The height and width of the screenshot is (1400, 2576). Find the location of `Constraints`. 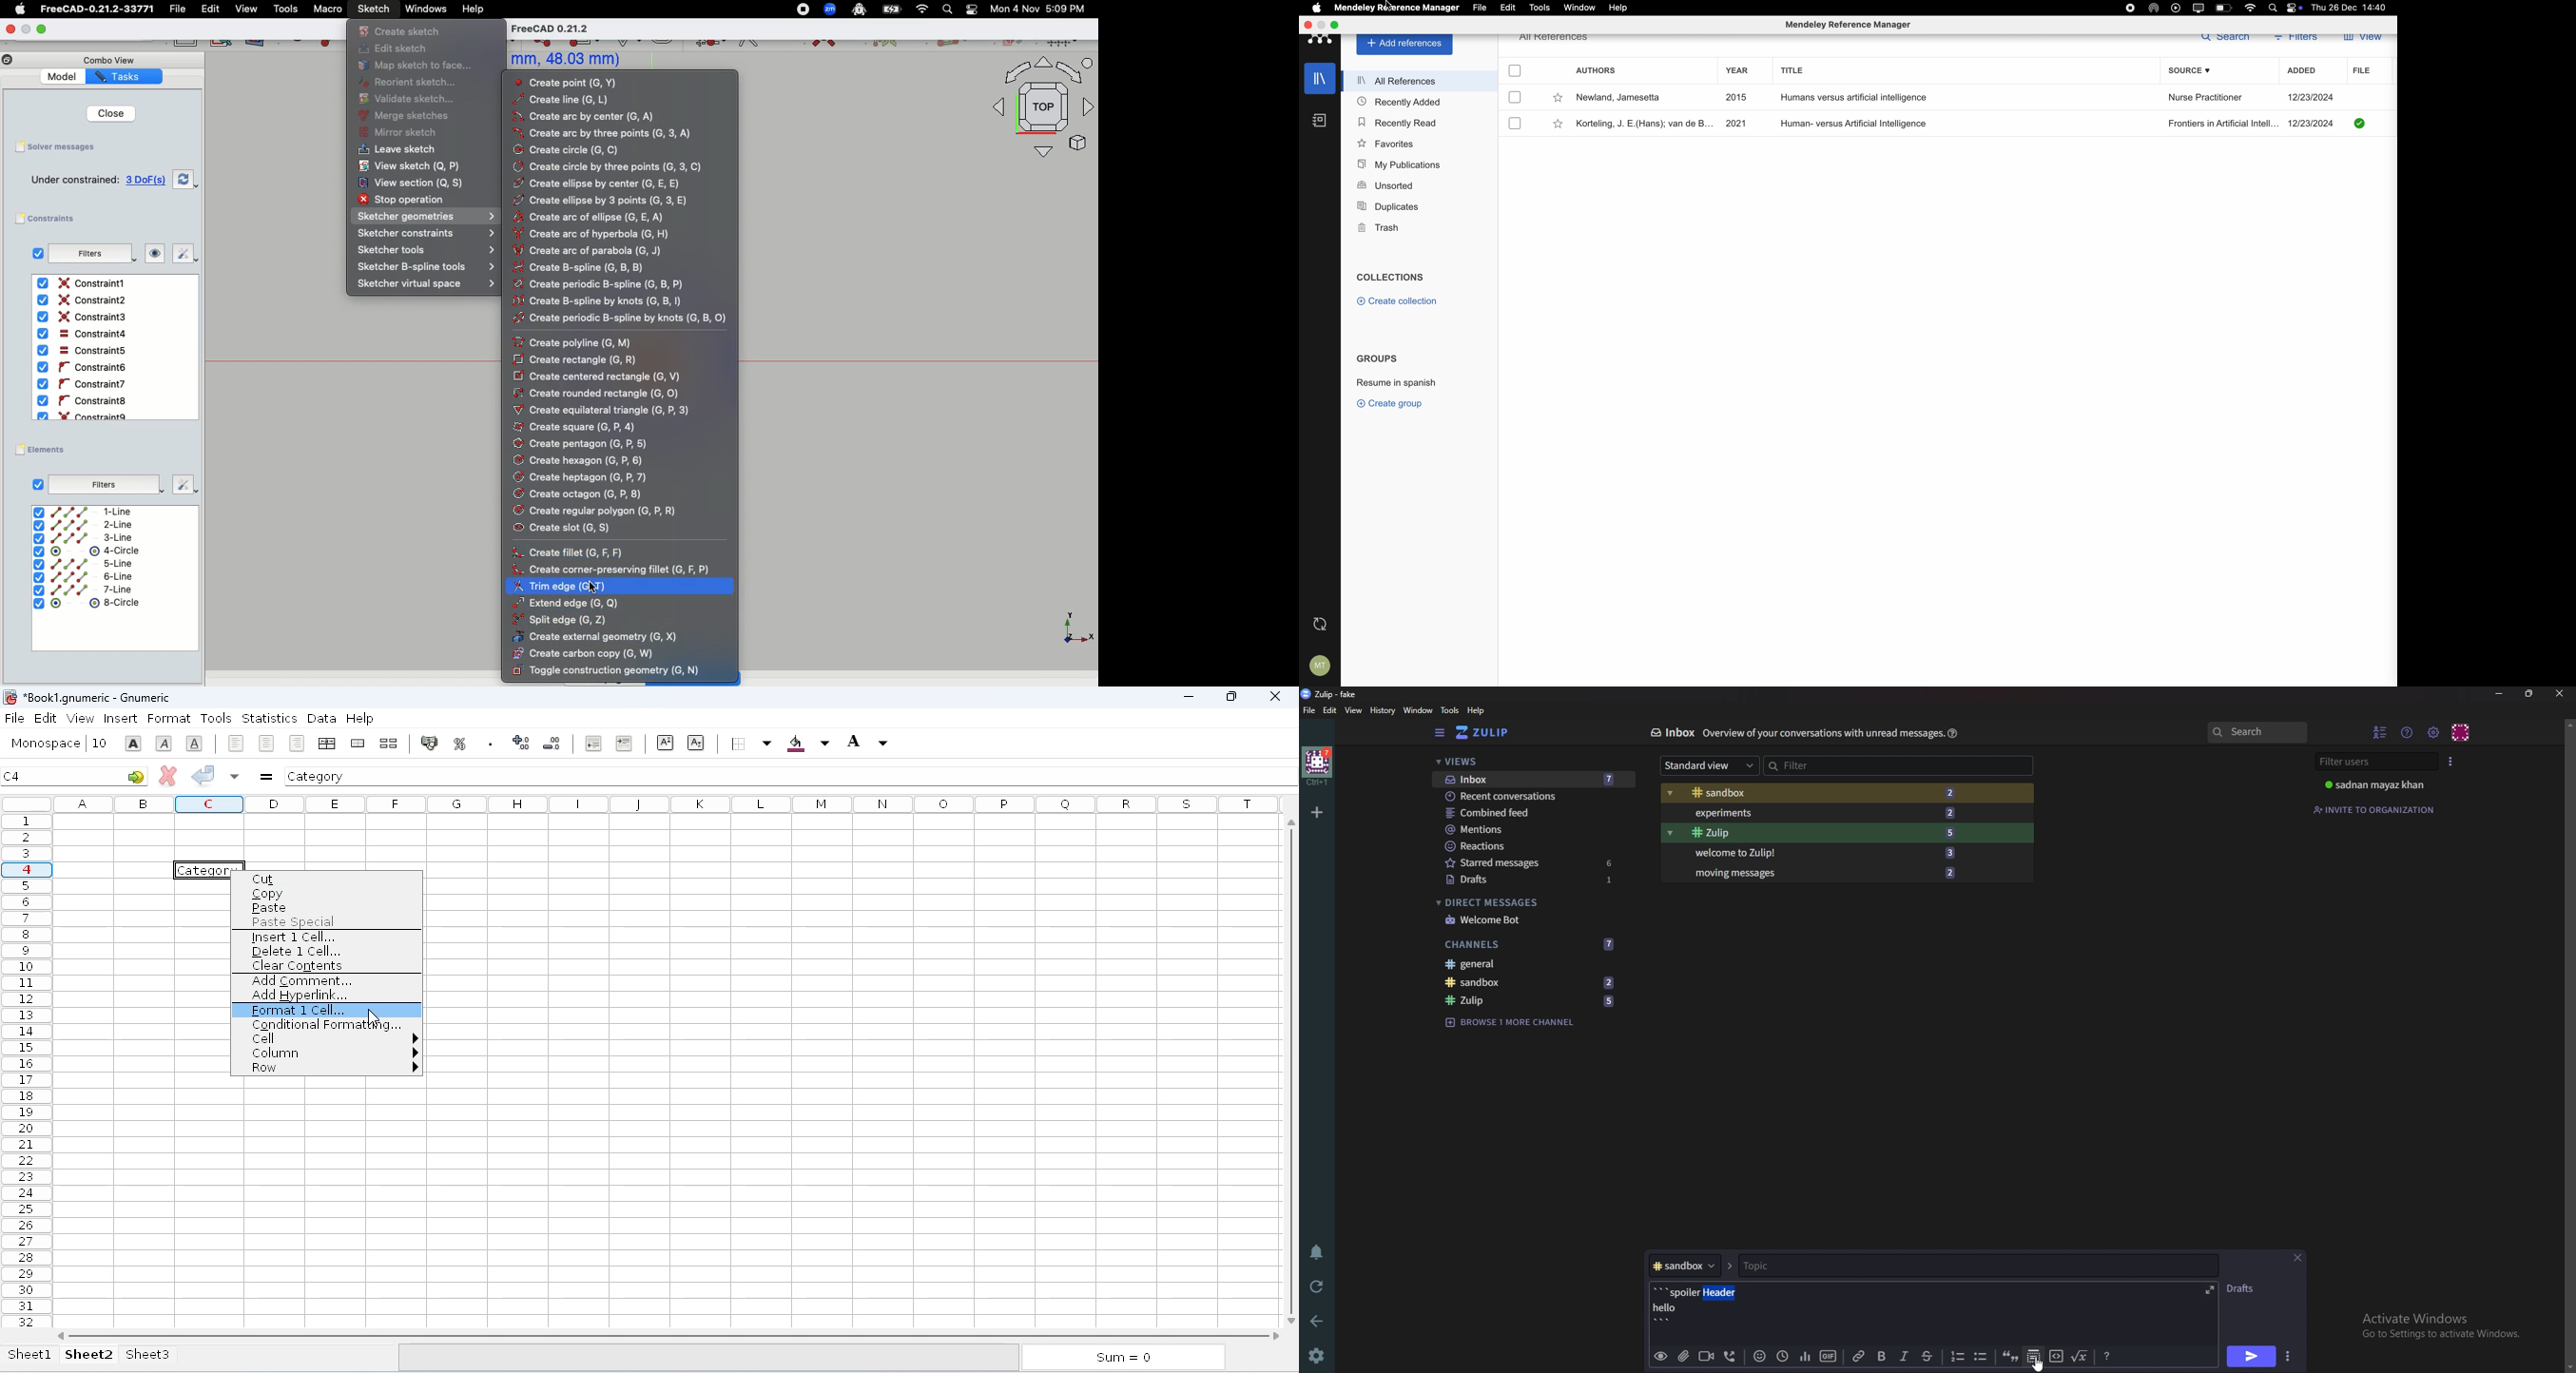

Constraints is located at coordinates (51, 219).